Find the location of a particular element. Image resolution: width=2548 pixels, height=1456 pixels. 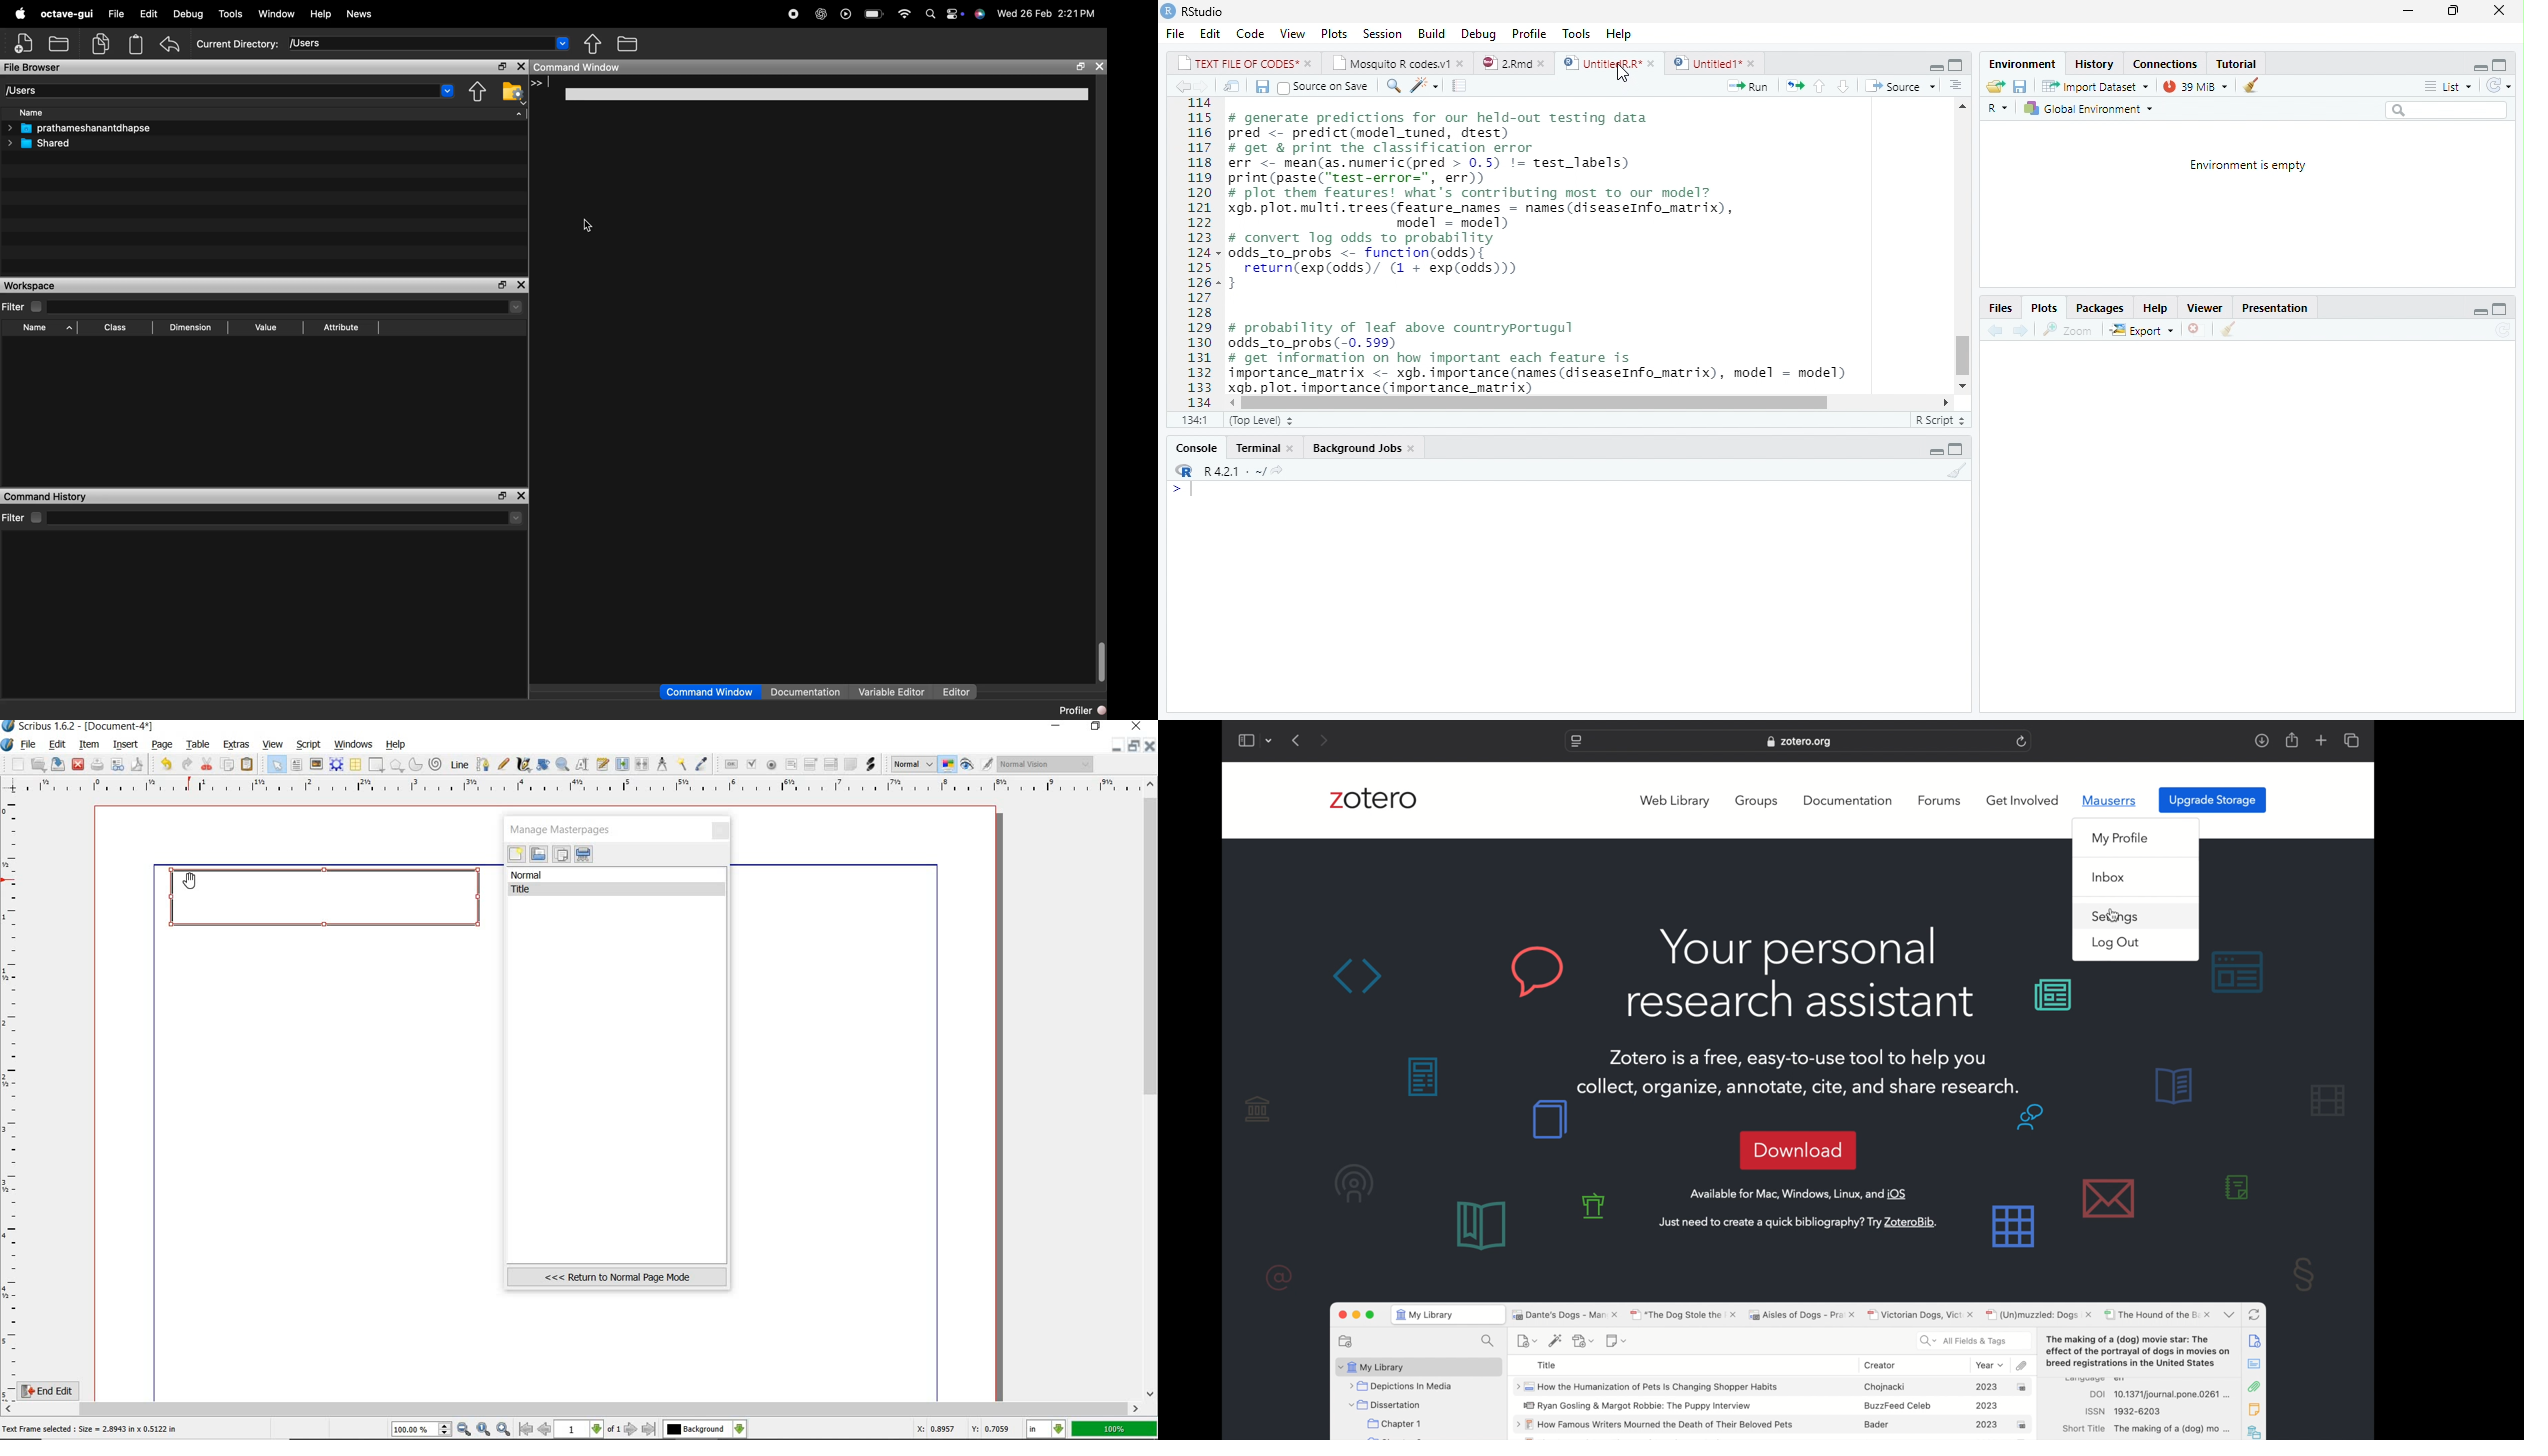

file is located at coordinates (29, 745).